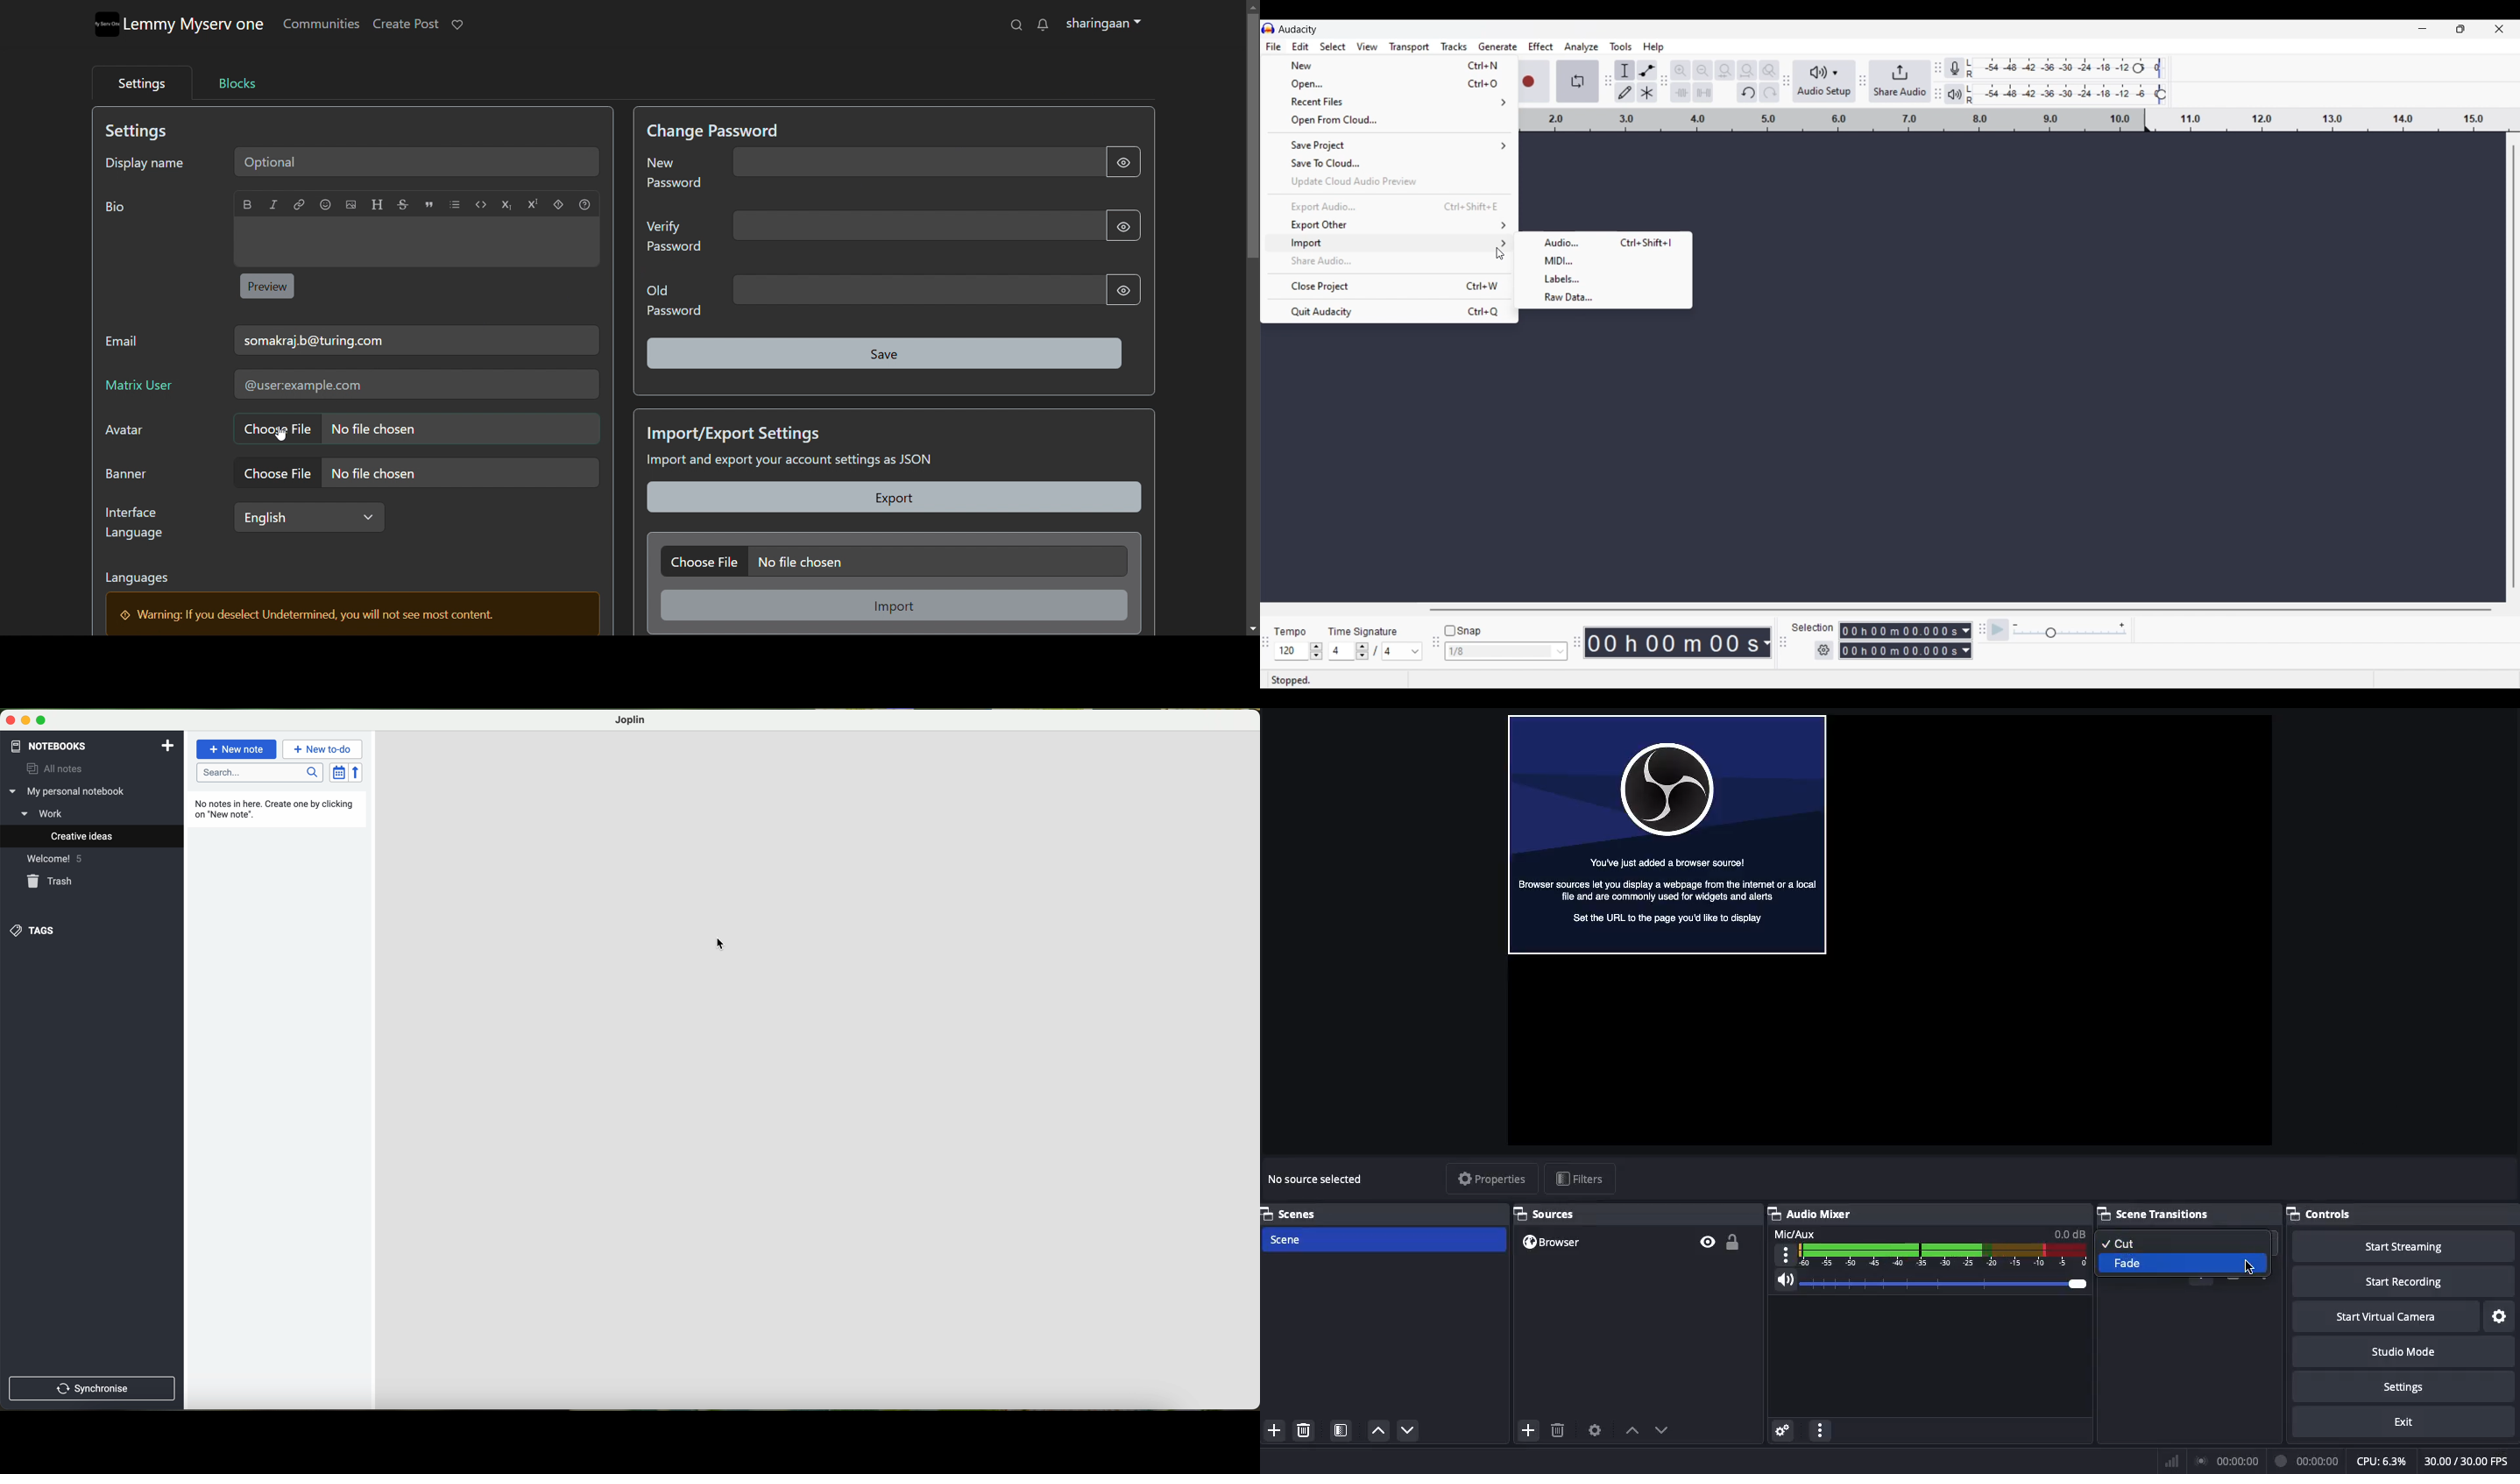 This screenshot has width=2520, height=1484. What do you see at coordinates (41, 721) in the screenshot?
I see `maximize` at bounding box center [41, 721].